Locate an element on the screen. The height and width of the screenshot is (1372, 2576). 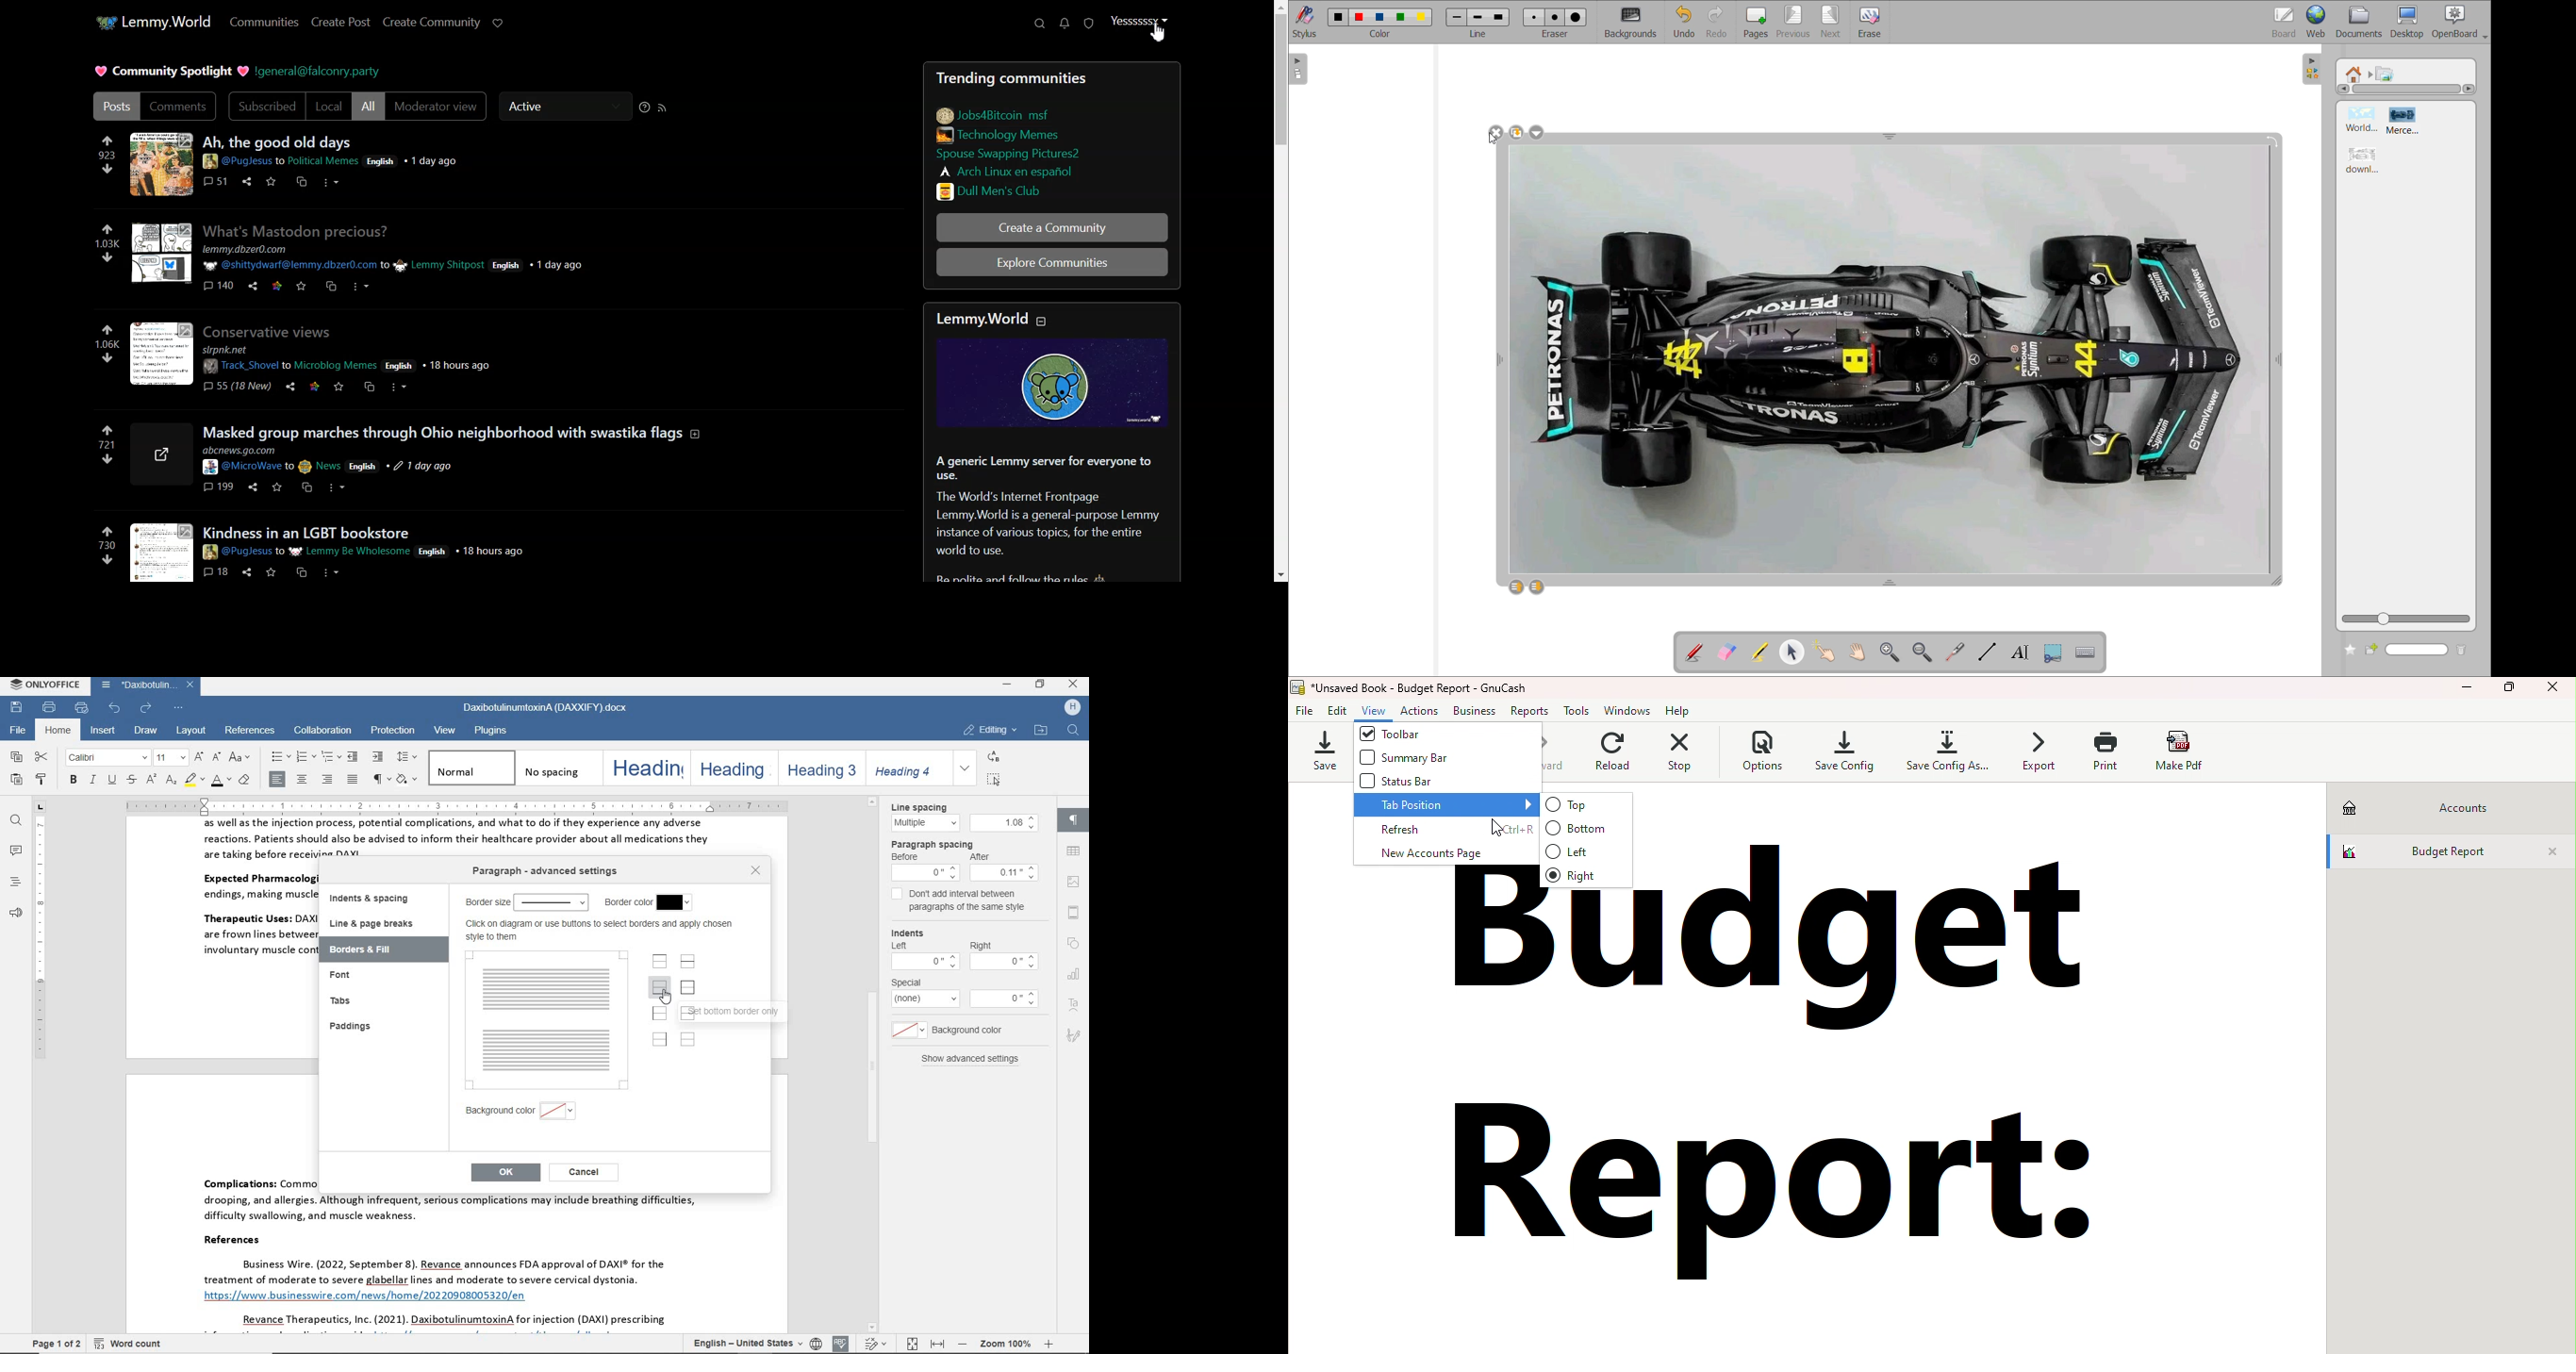
double arrow is located at coordinates (1892, 139).